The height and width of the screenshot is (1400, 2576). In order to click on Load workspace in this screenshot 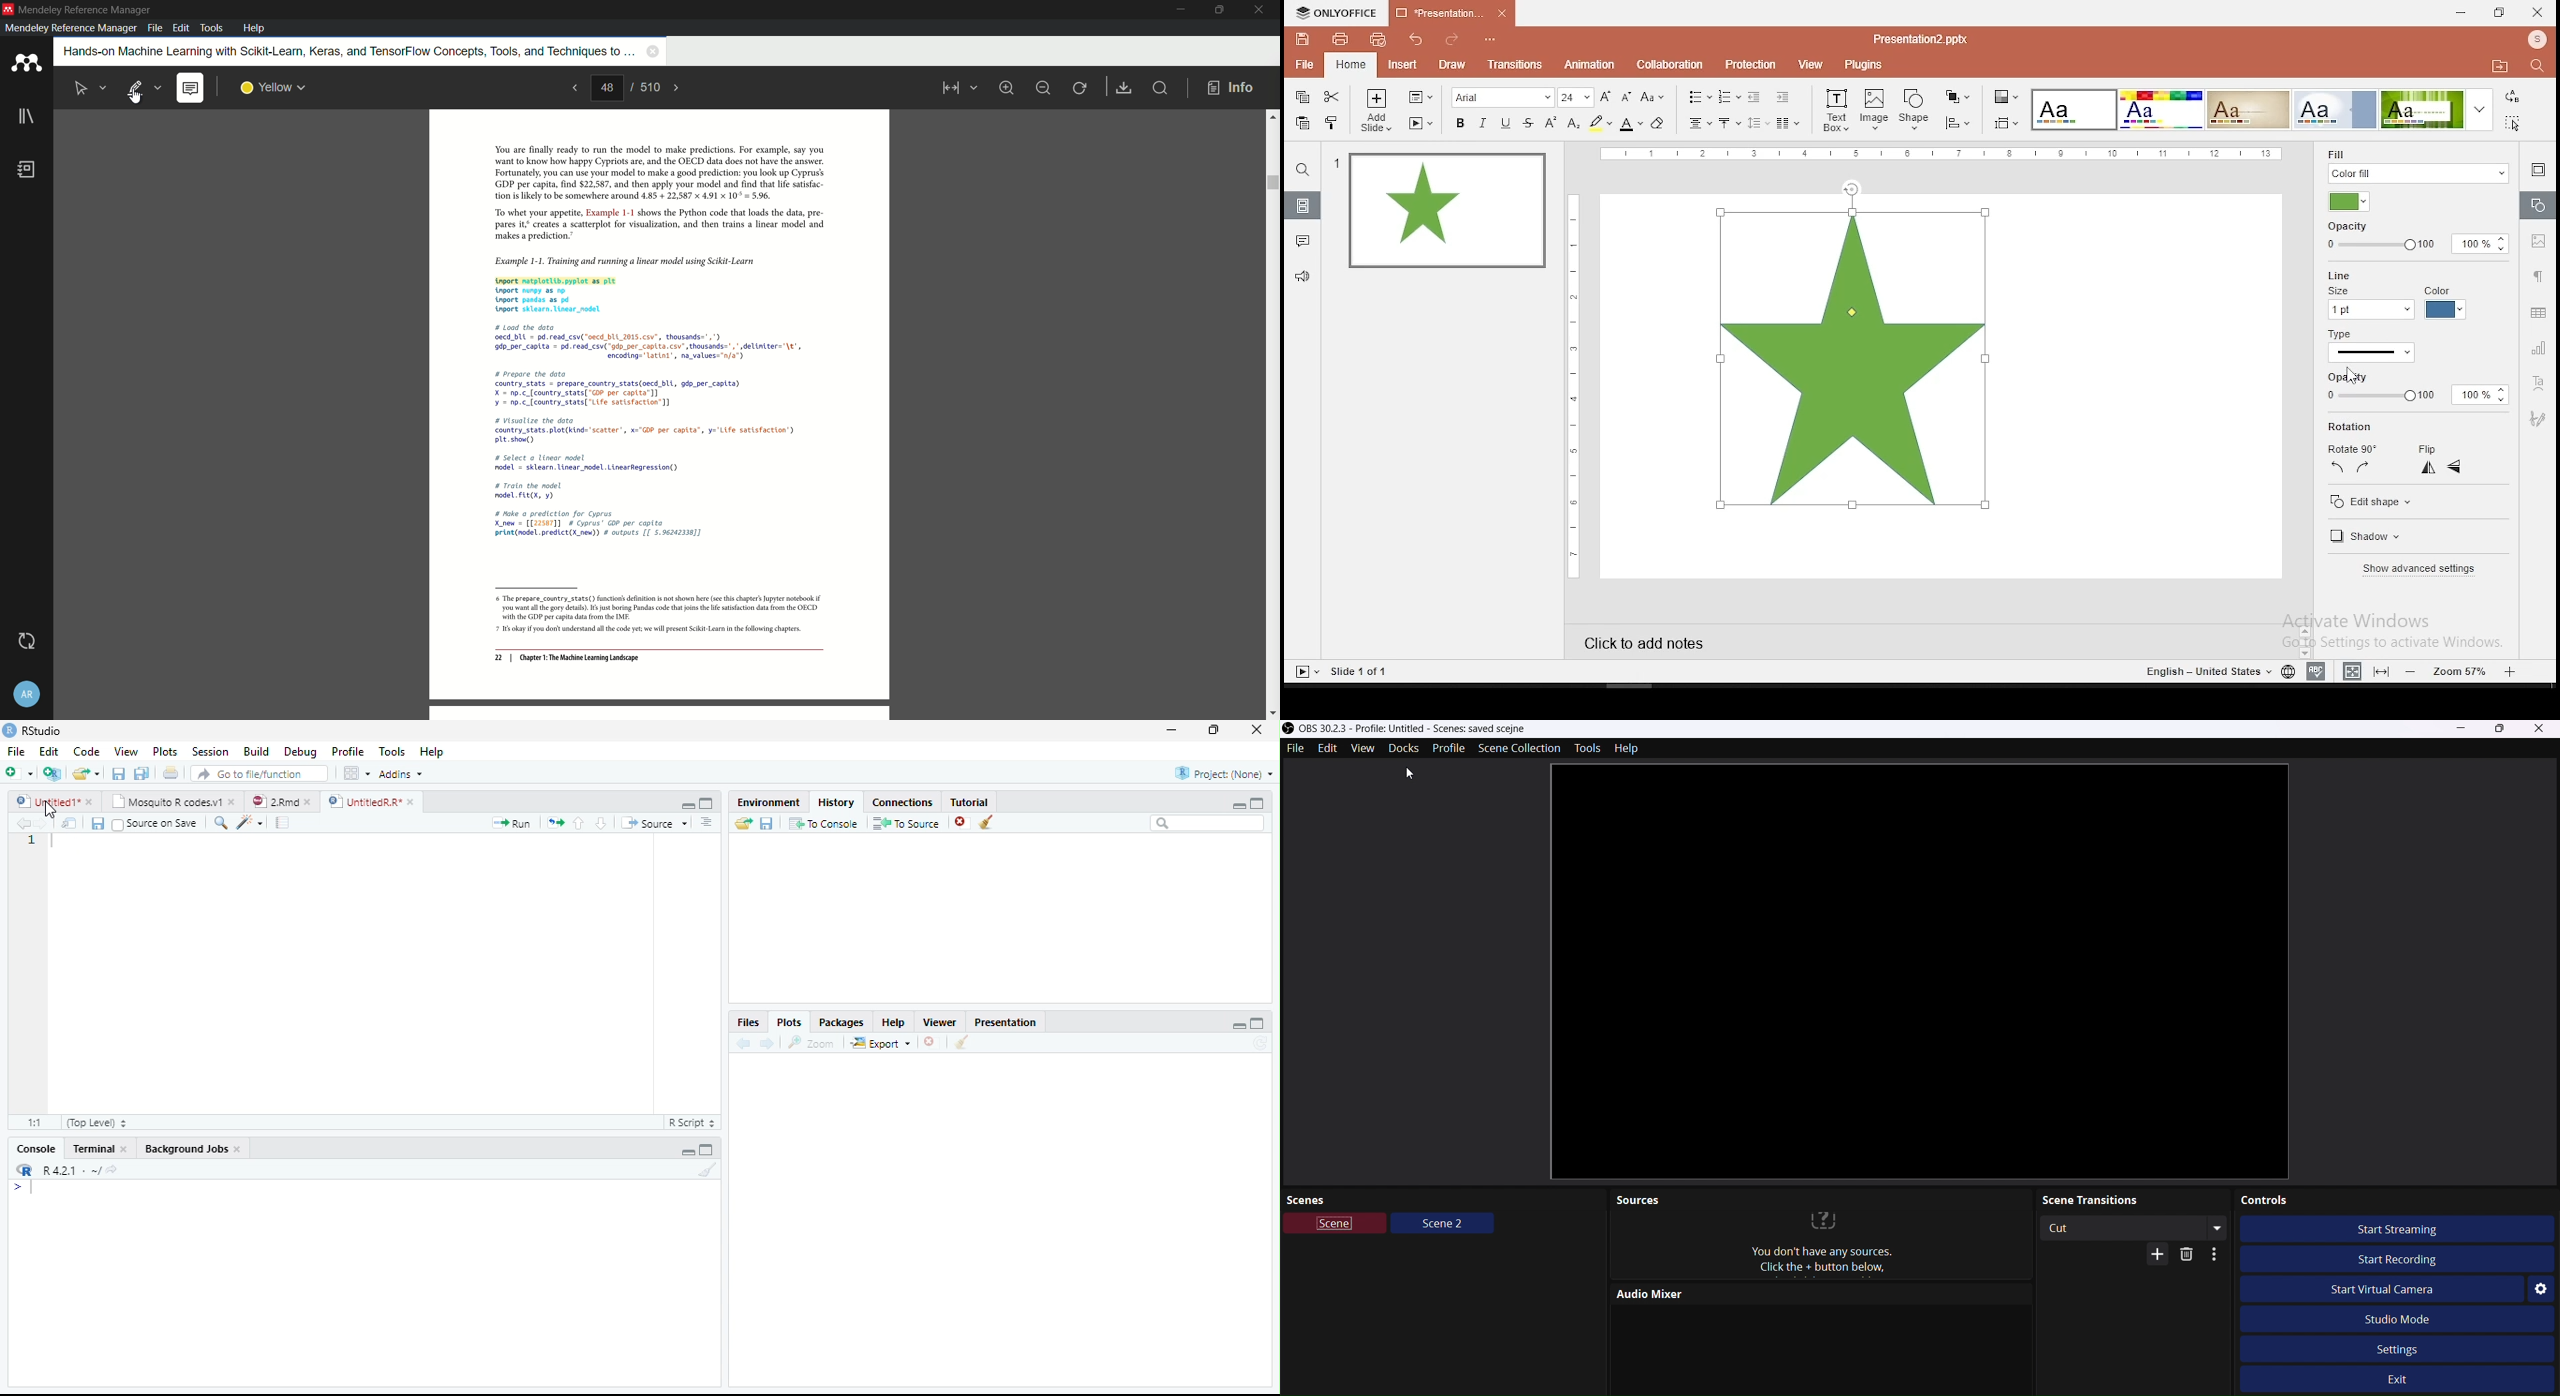, I will do `click(743, 826)`.